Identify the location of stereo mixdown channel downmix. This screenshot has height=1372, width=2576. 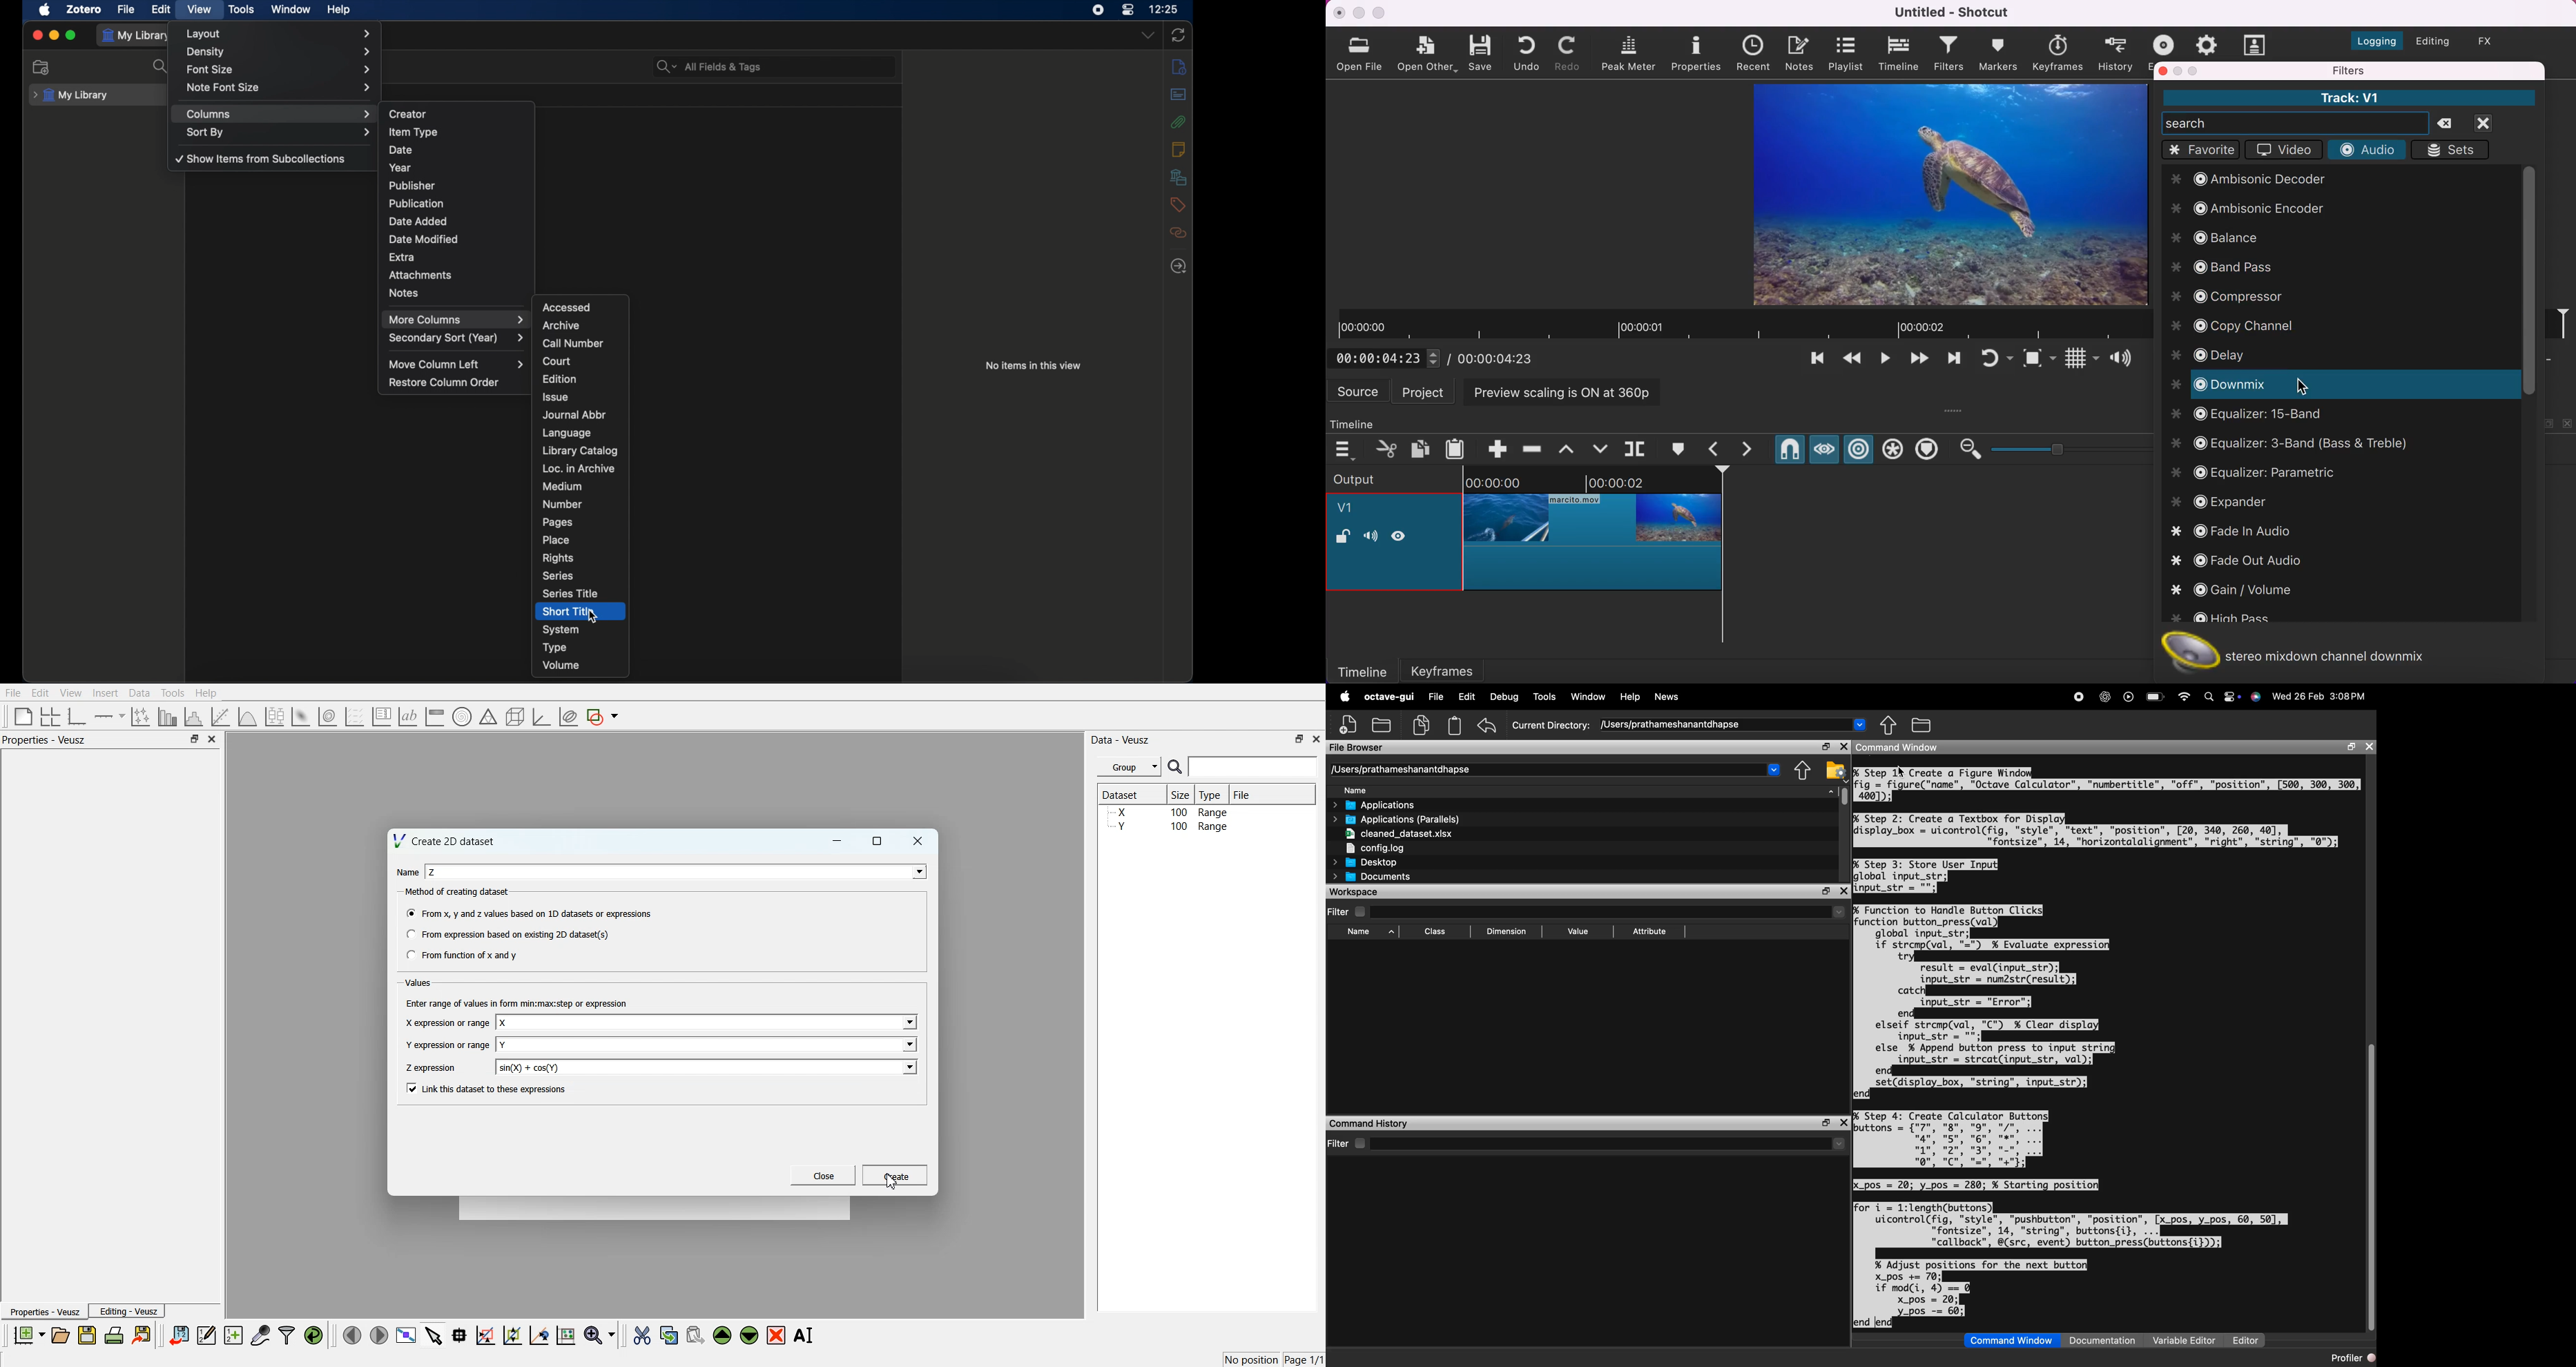
(2306, 652).